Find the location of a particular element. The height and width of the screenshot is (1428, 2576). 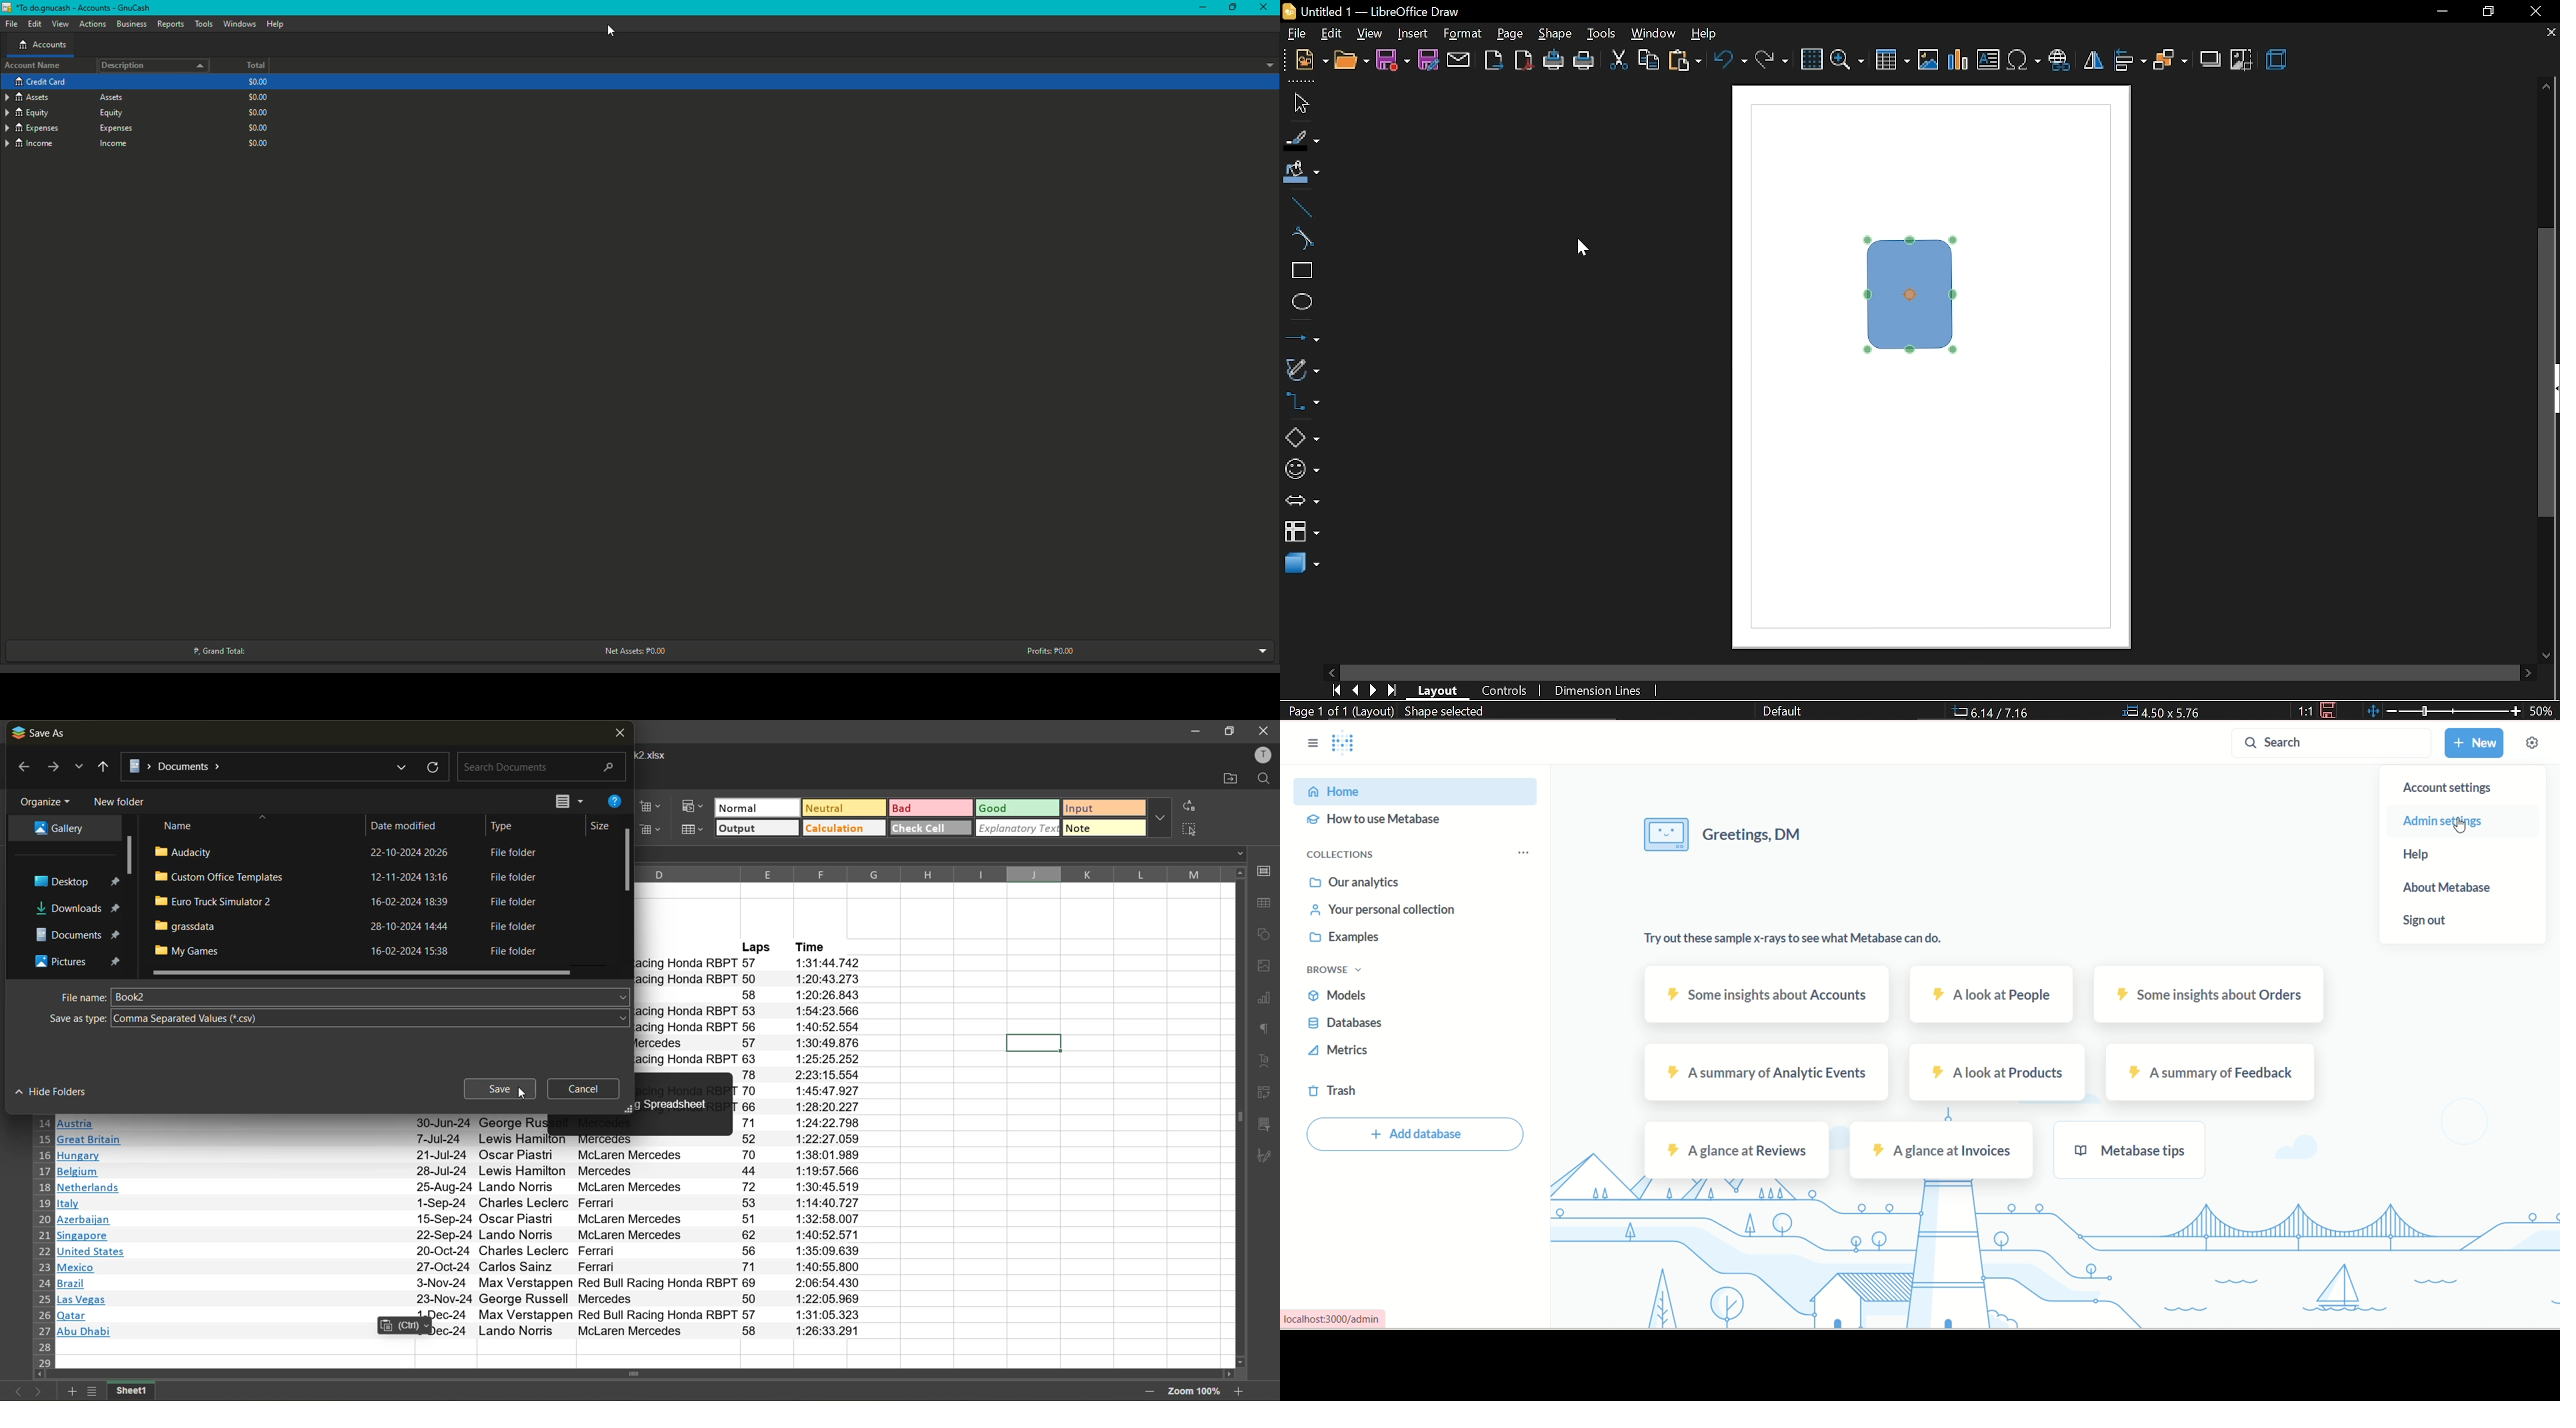

help is located at coordinates (1706, 35).